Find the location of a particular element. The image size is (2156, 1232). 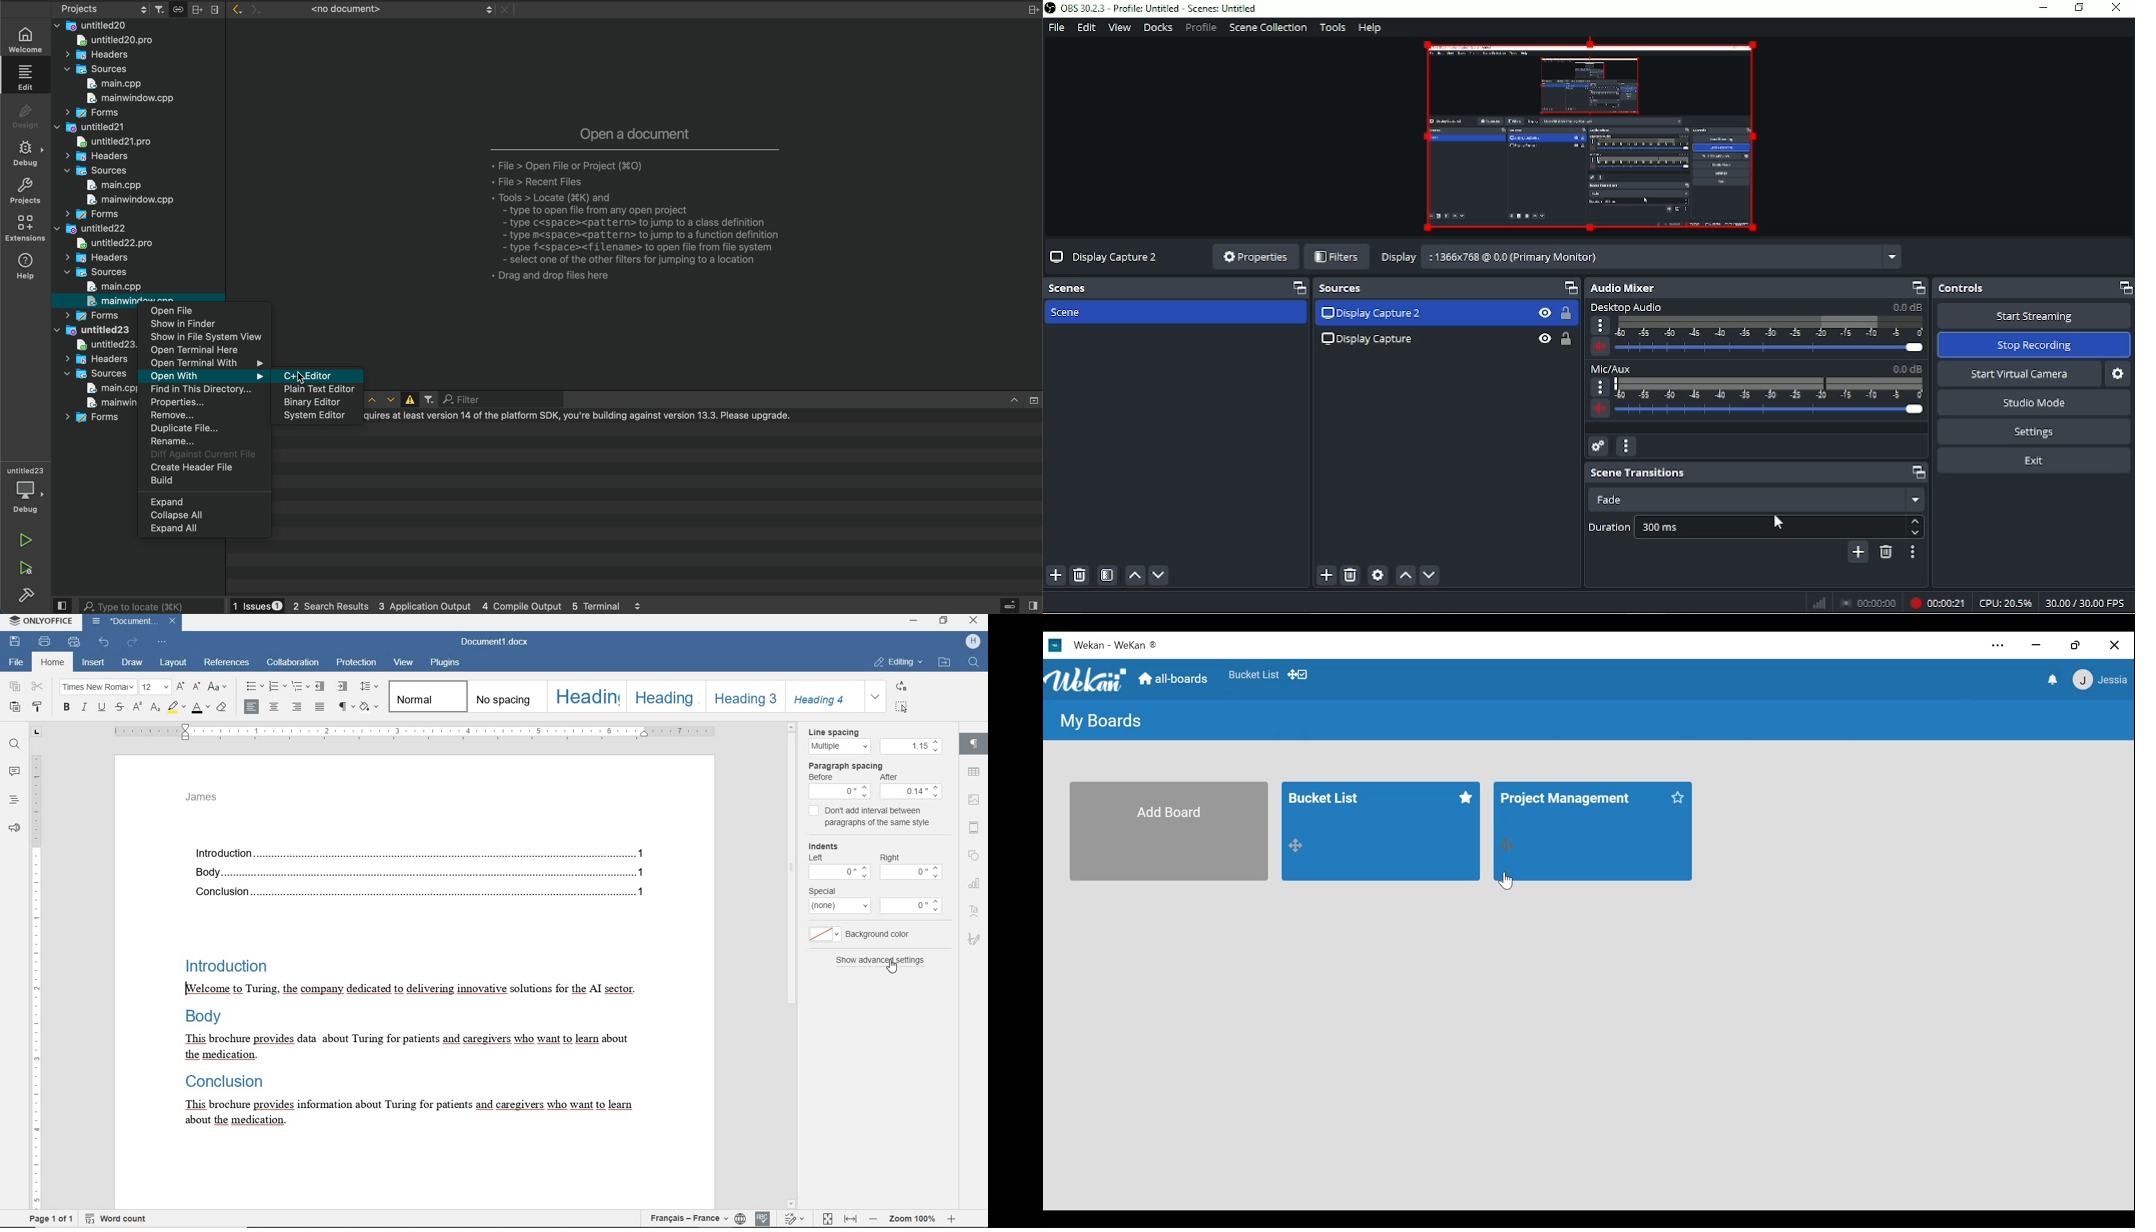

headings is located at coordinates (14, 801).